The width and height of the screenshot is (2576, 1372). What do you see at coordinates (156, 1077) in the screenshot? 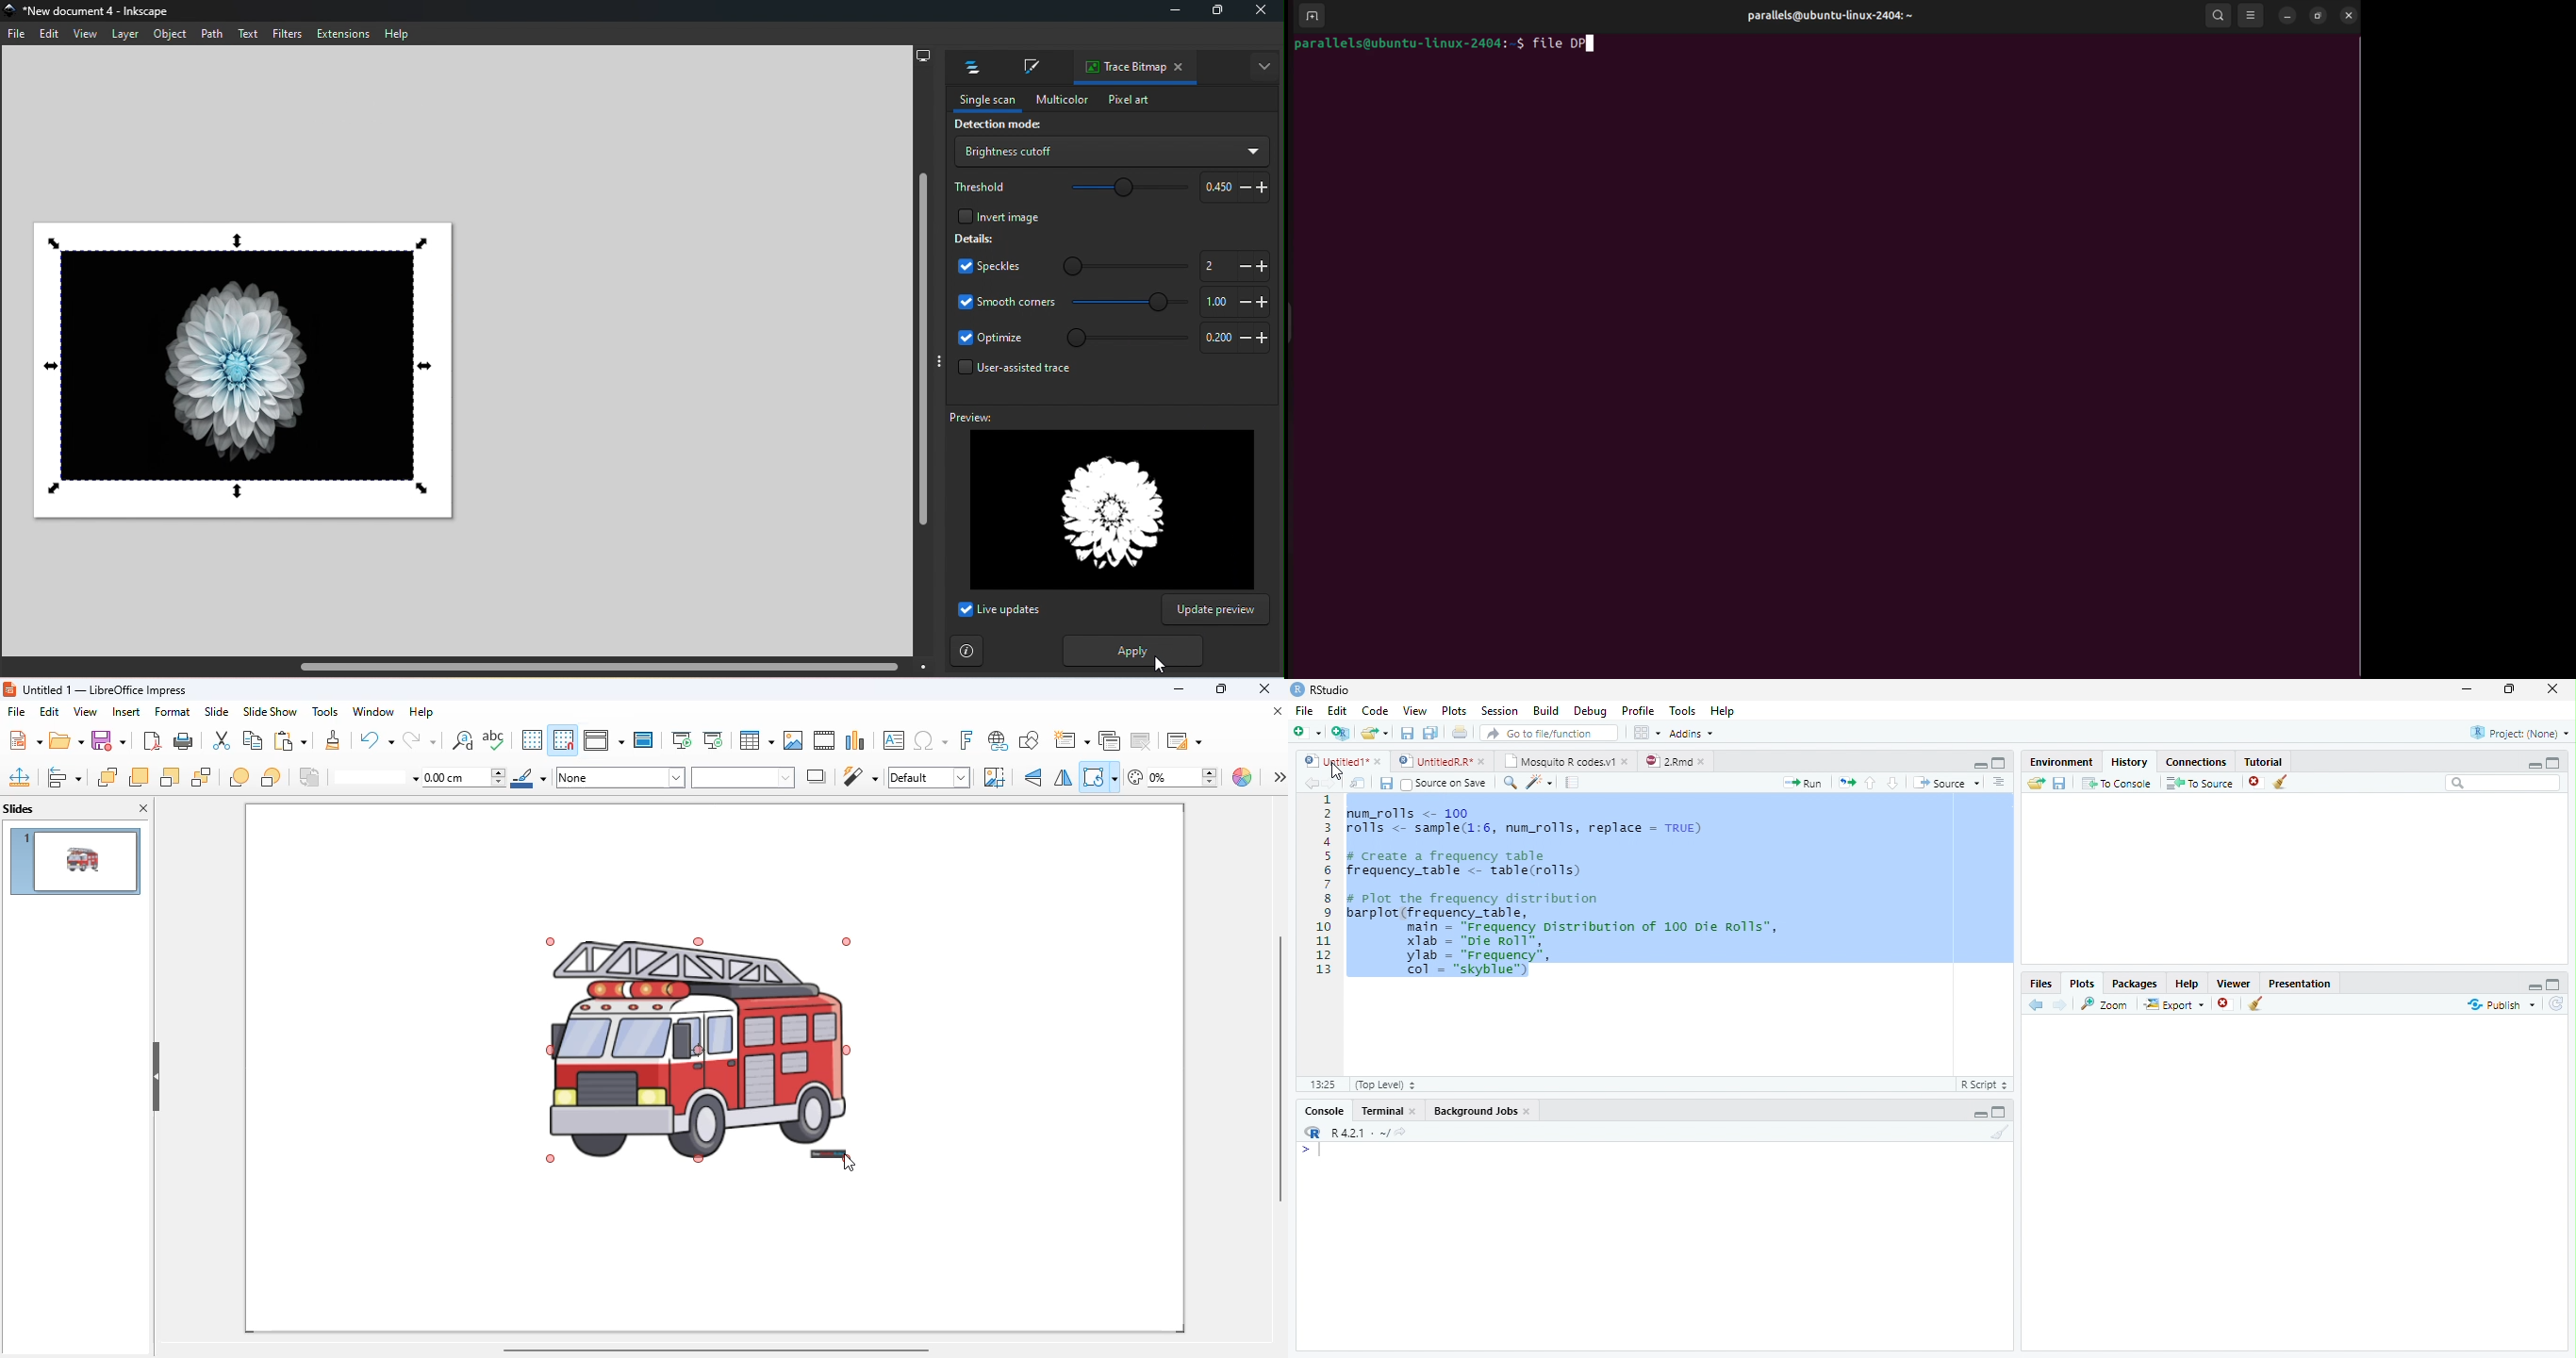
I see `hide` at bounding box center [156, 1077].